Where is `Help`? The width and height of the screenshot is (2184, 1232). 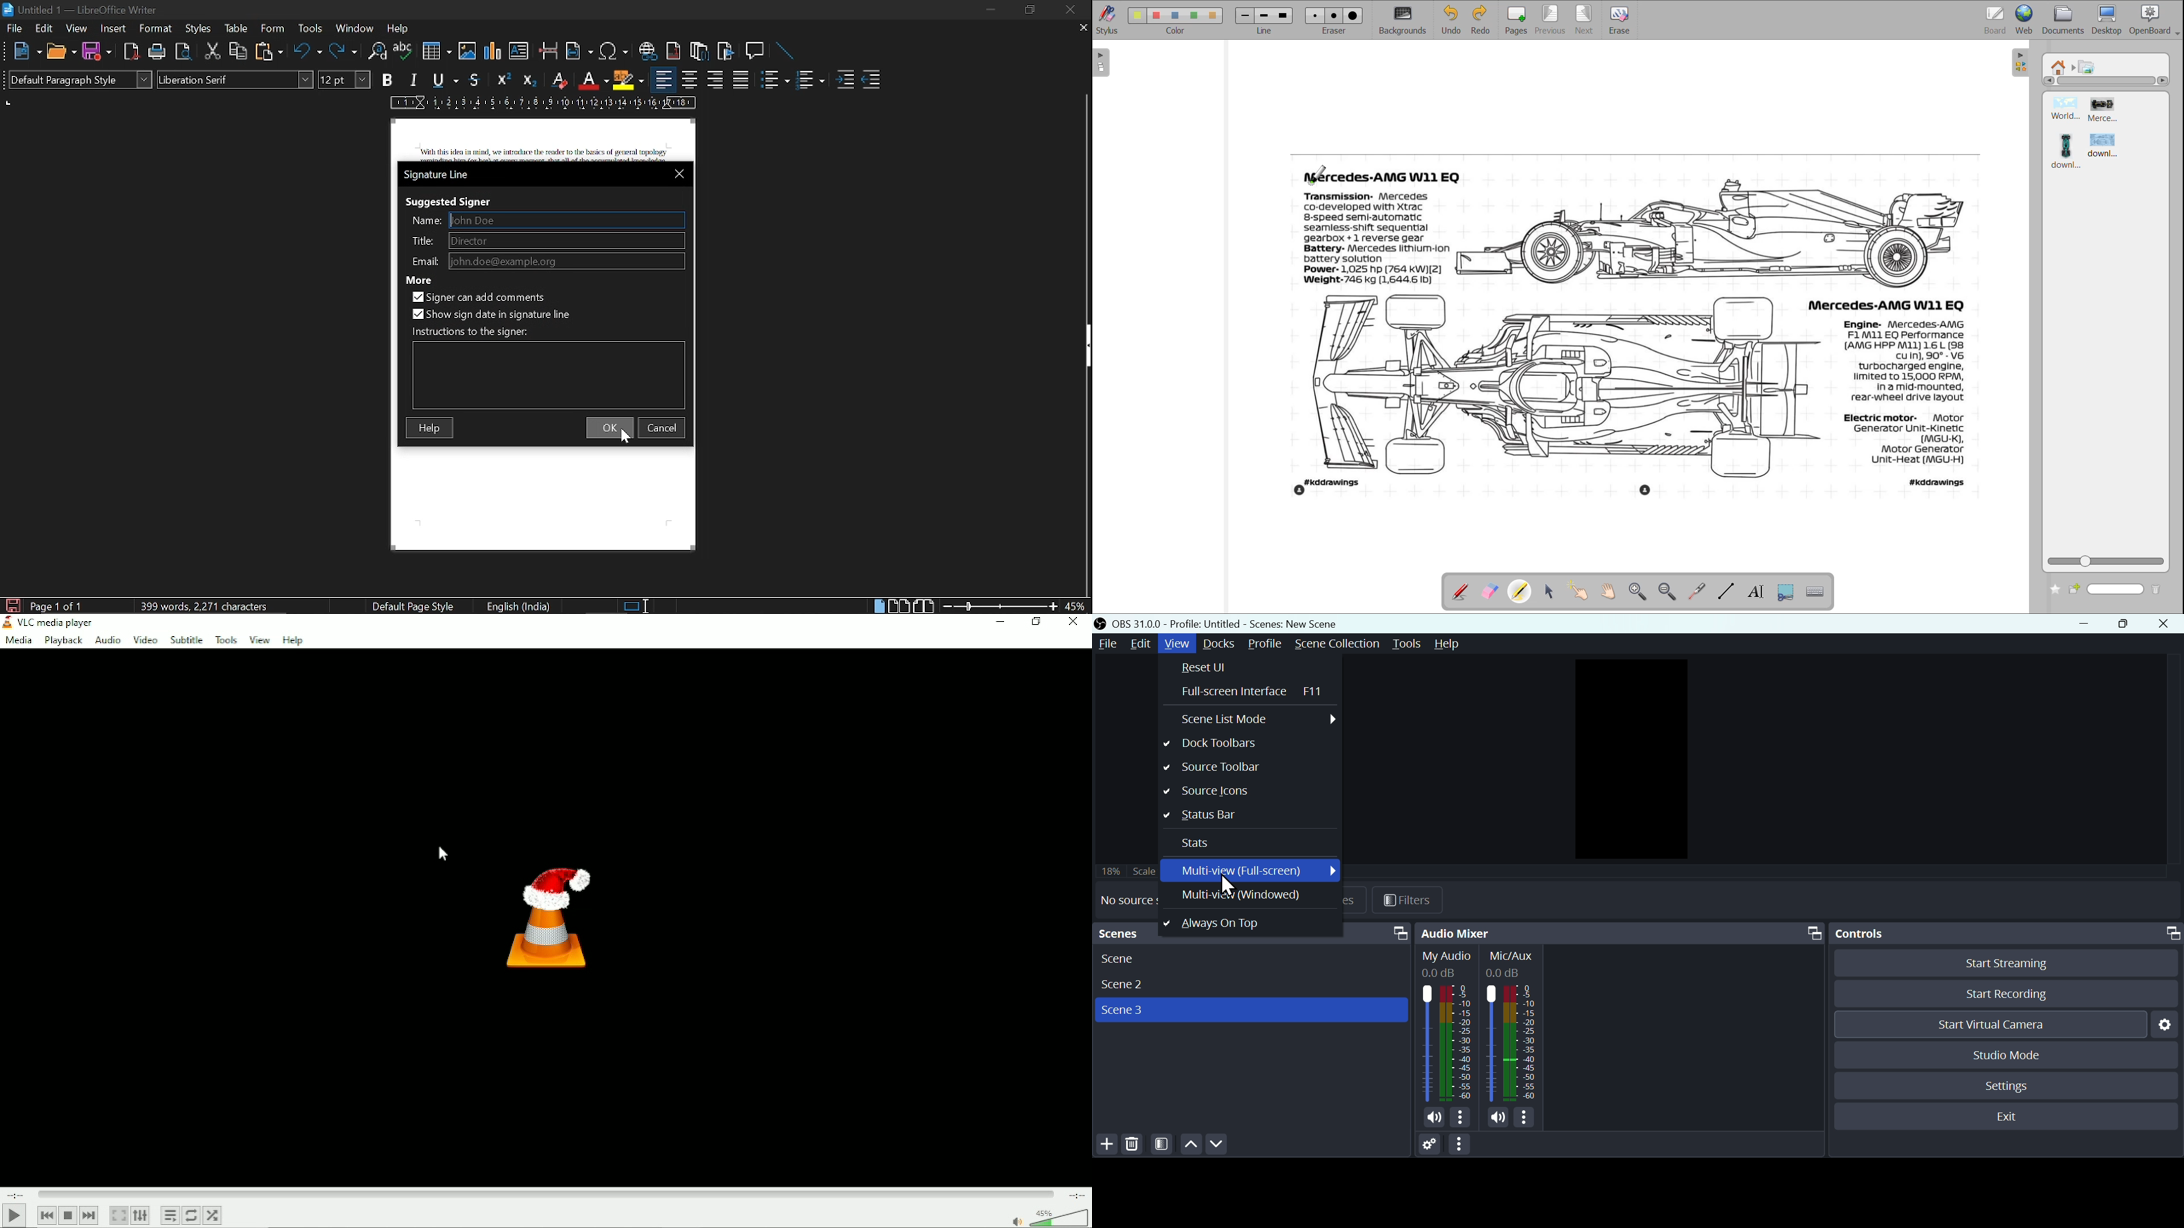 Help is located at coordinates (1454, 644).